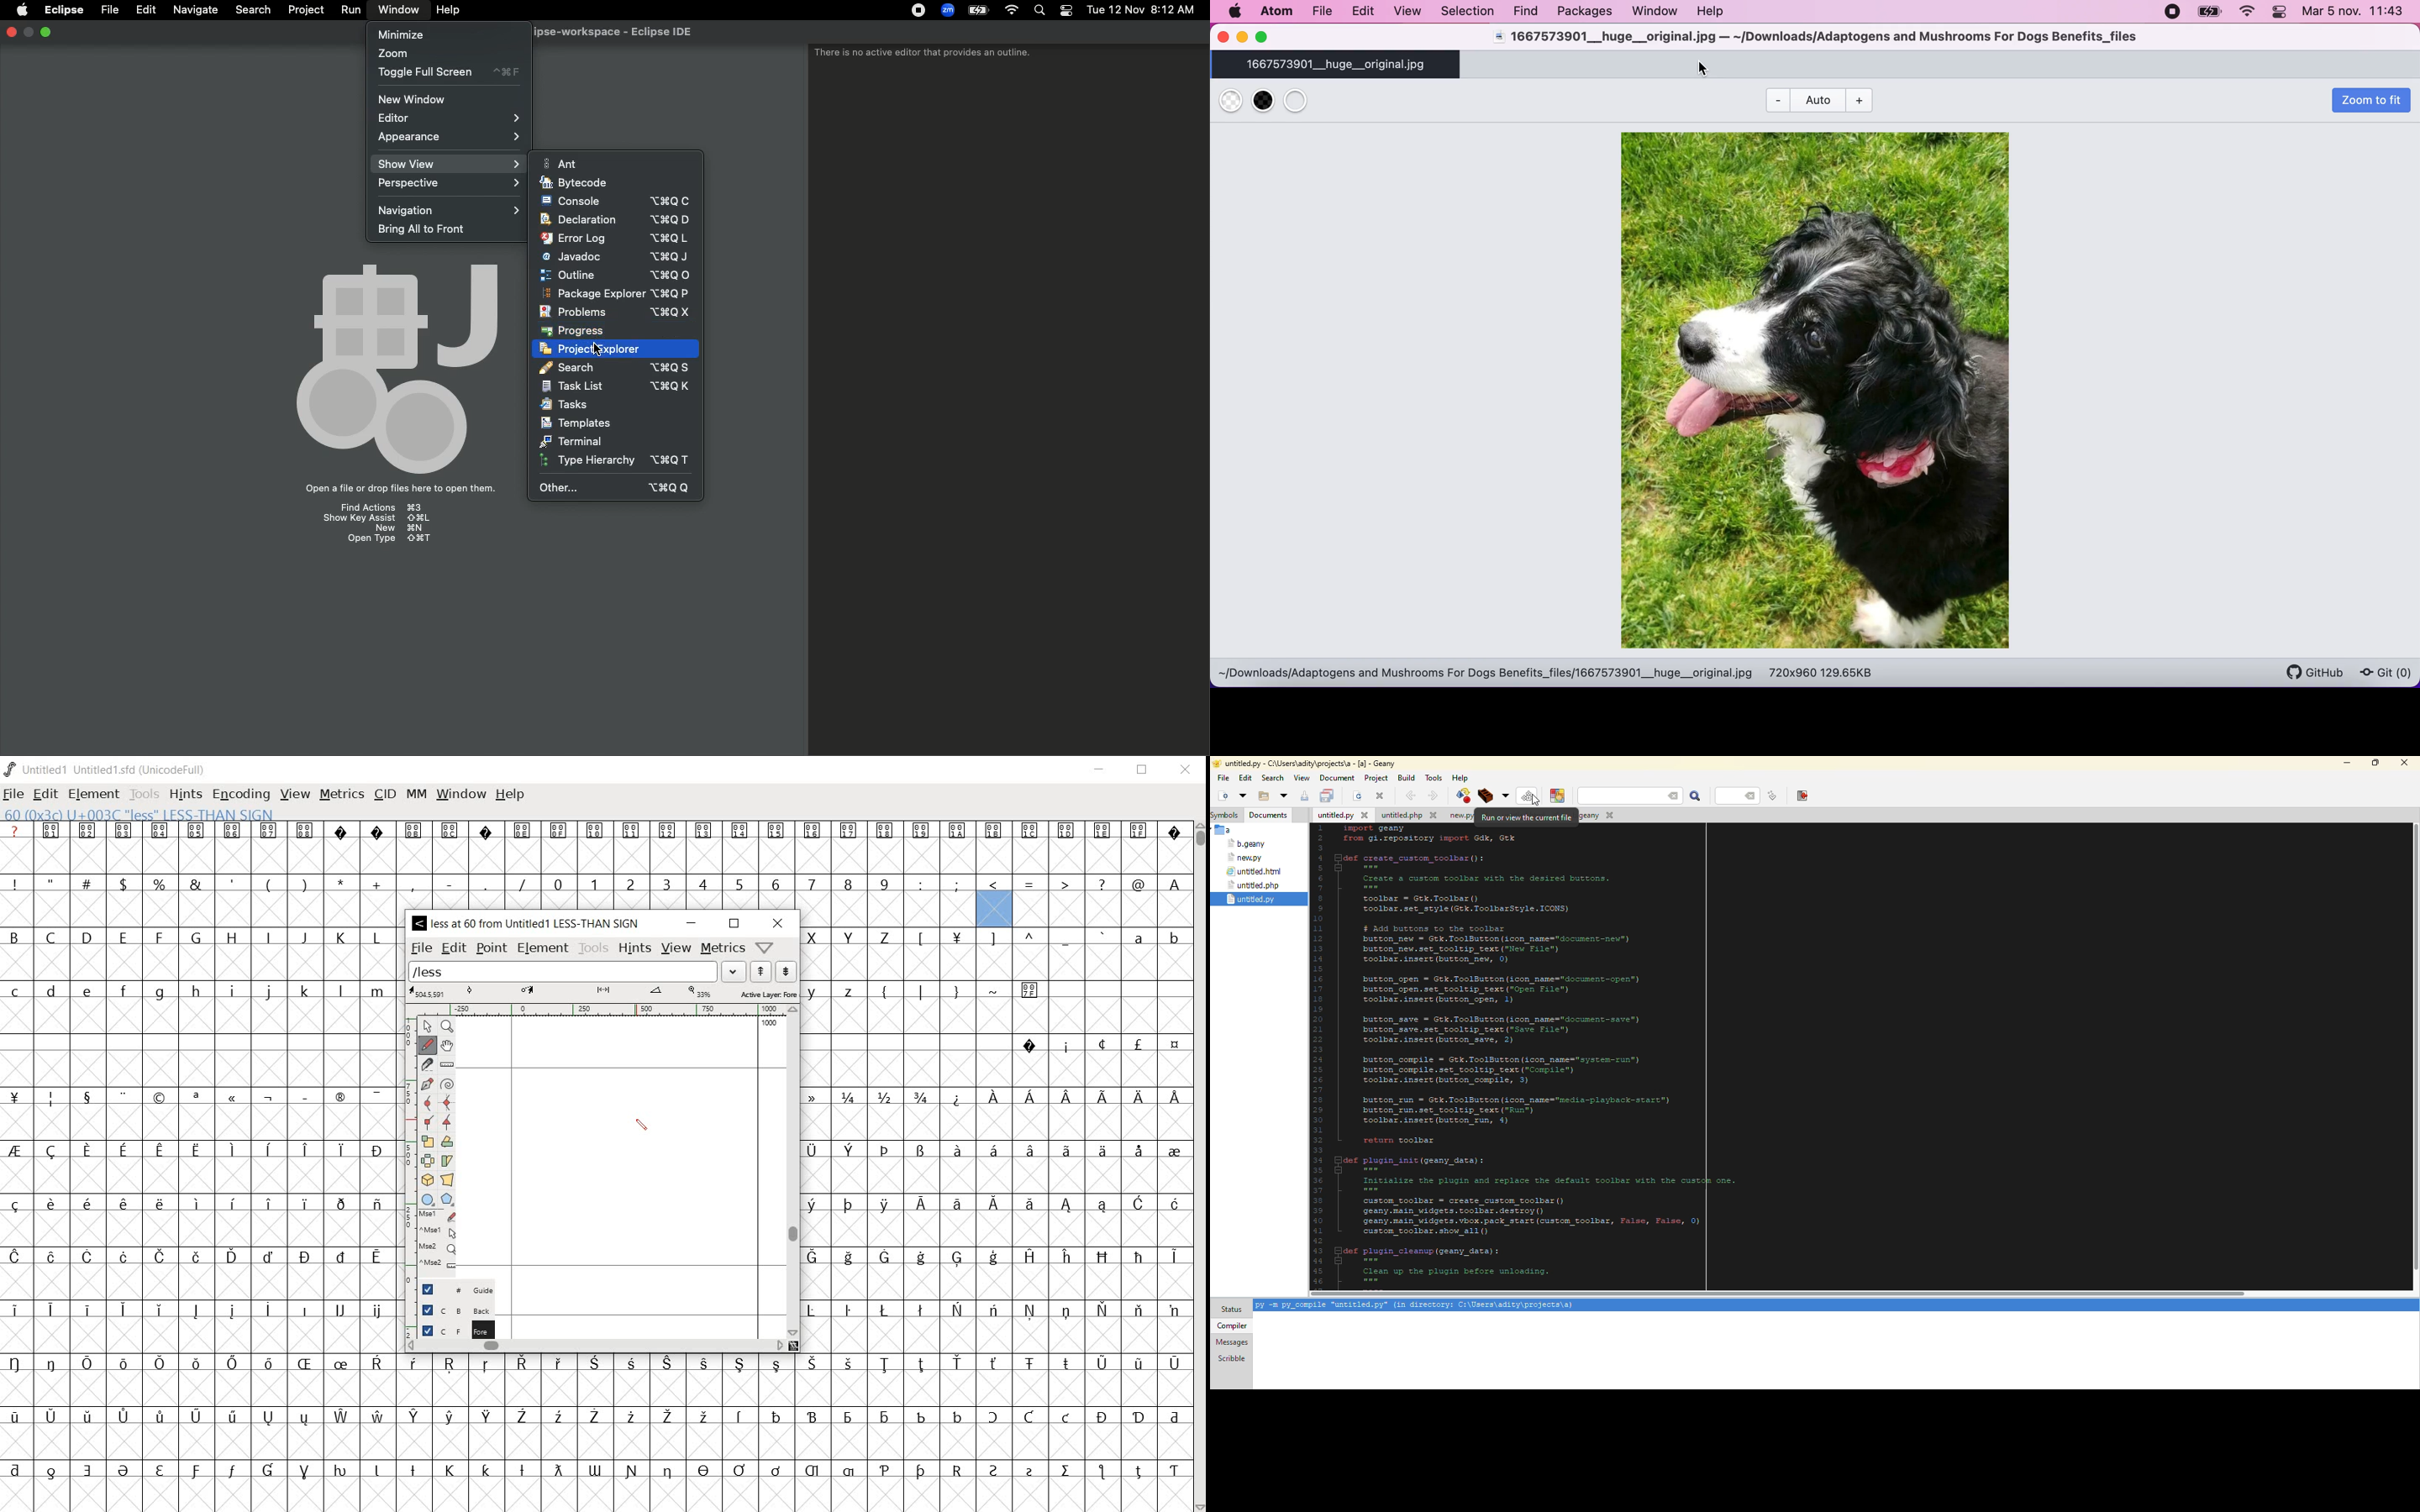  I want to click on special letters, so click(1064, 1096).